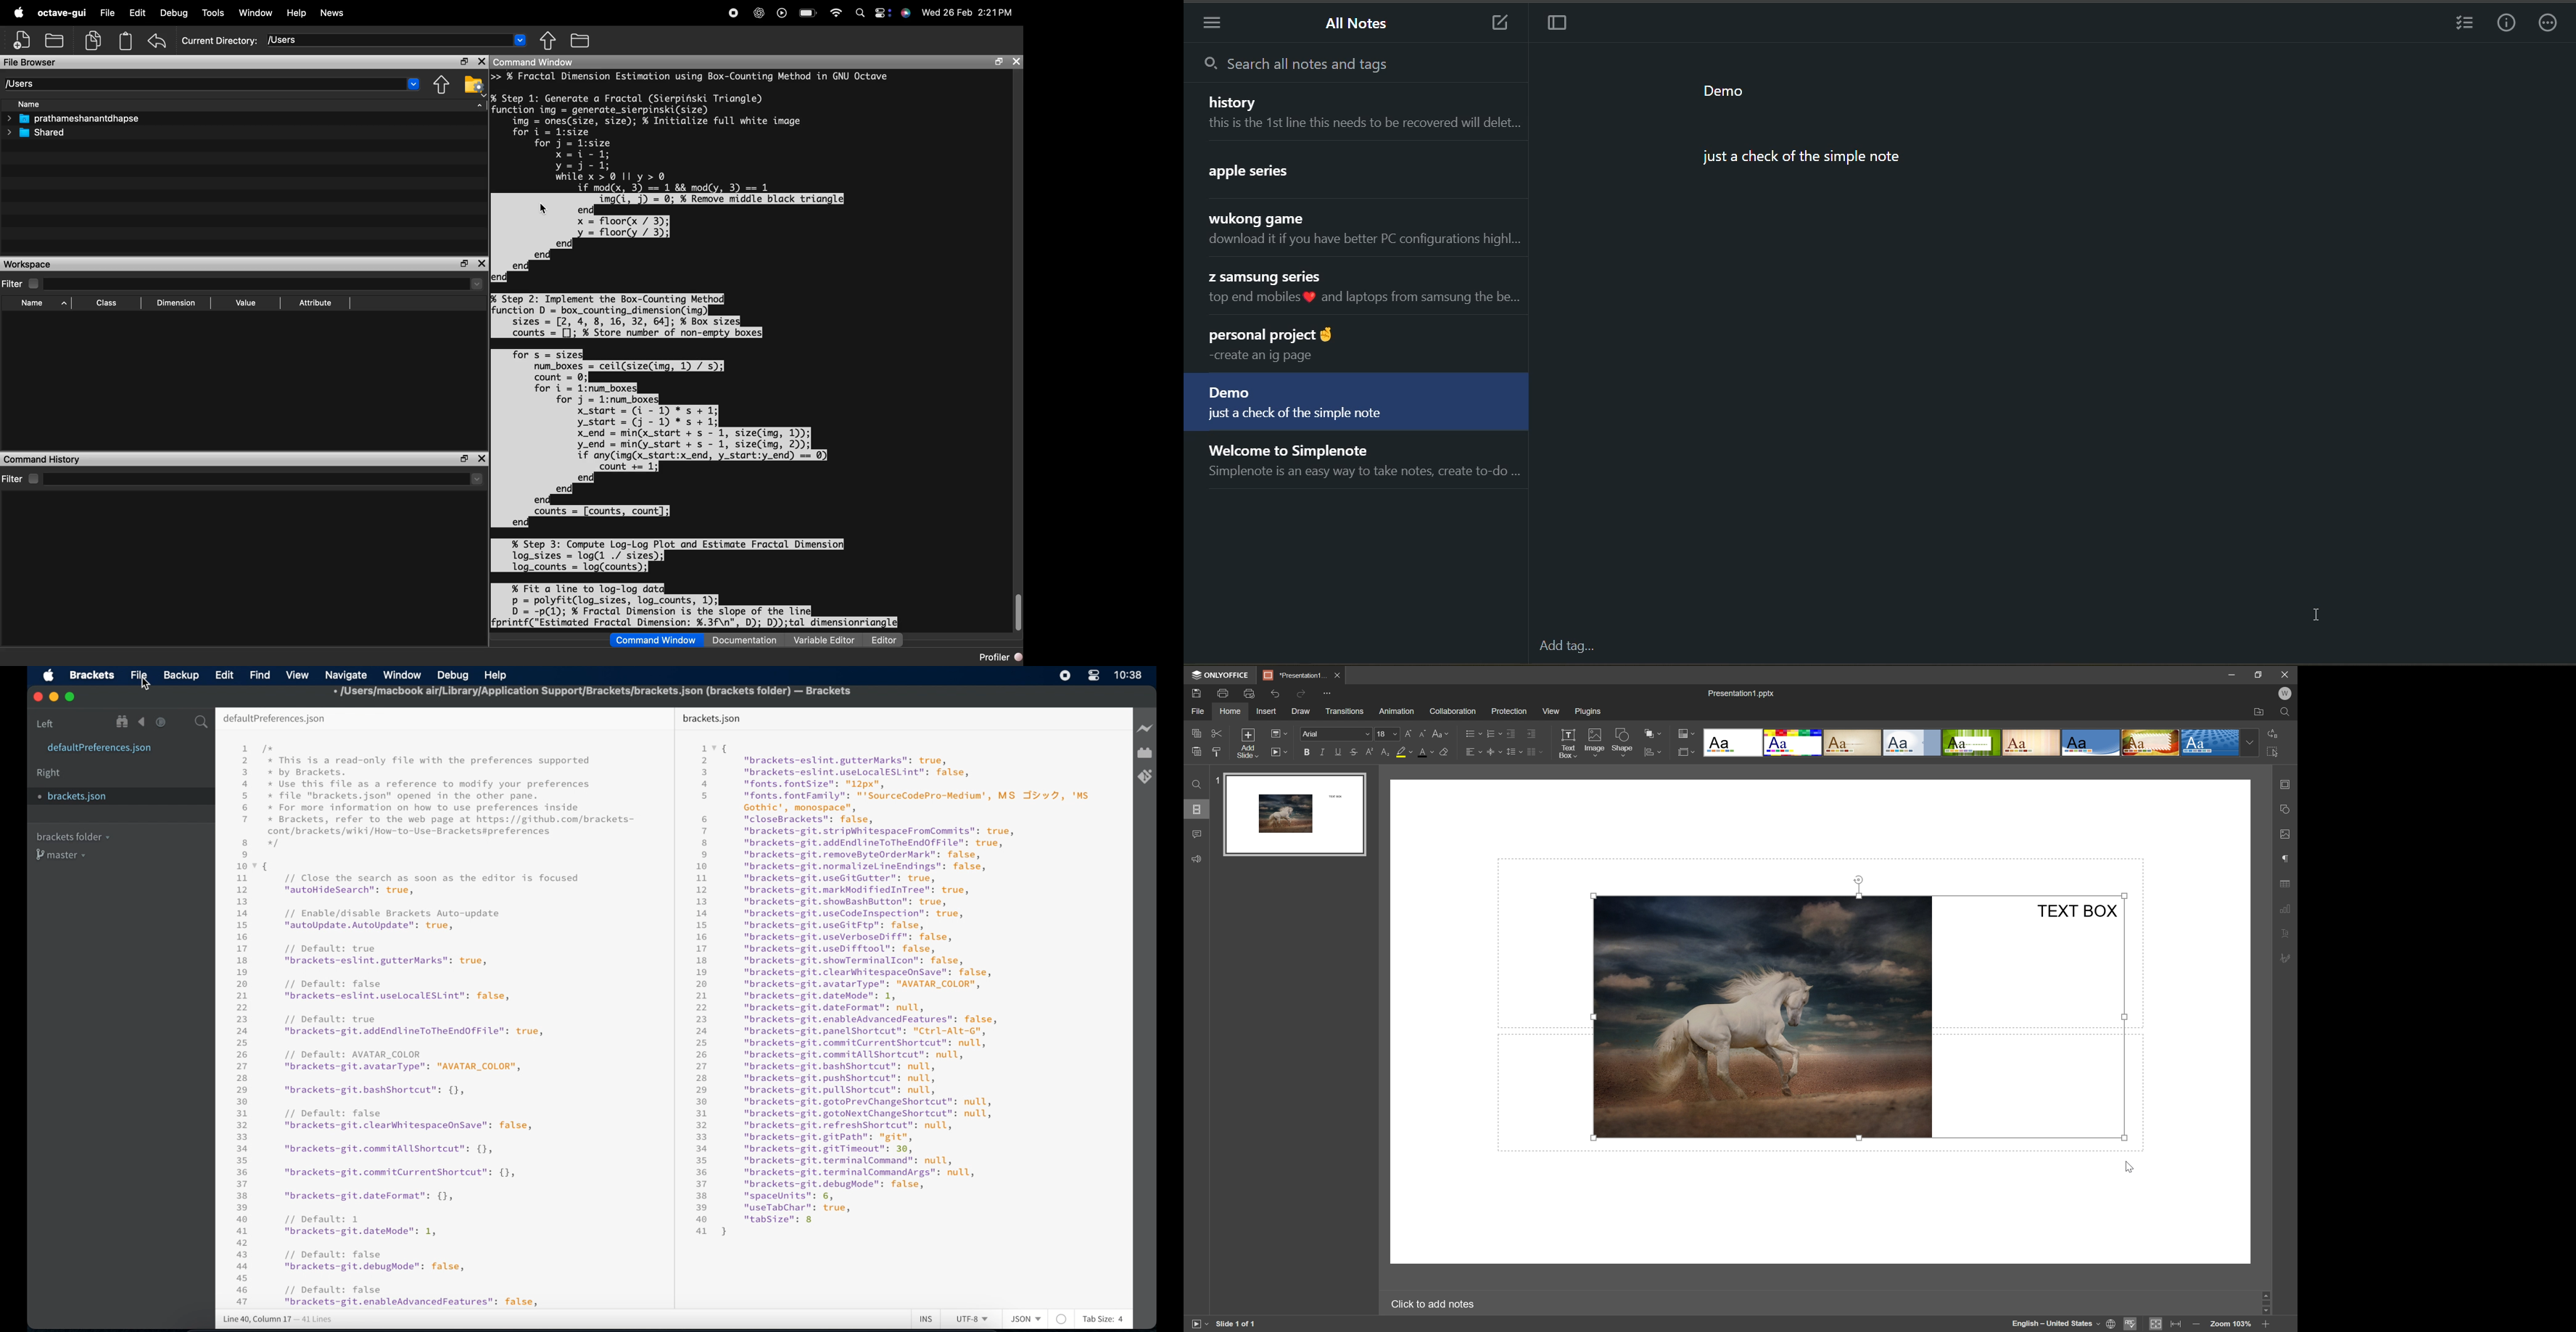 Image resolution: width=2576 pixels, height=1344 pixels. What do you see at coordinates (711, 186) in the screenshot?
I see `code to generate a fractal` at bounding box center [711, 186].